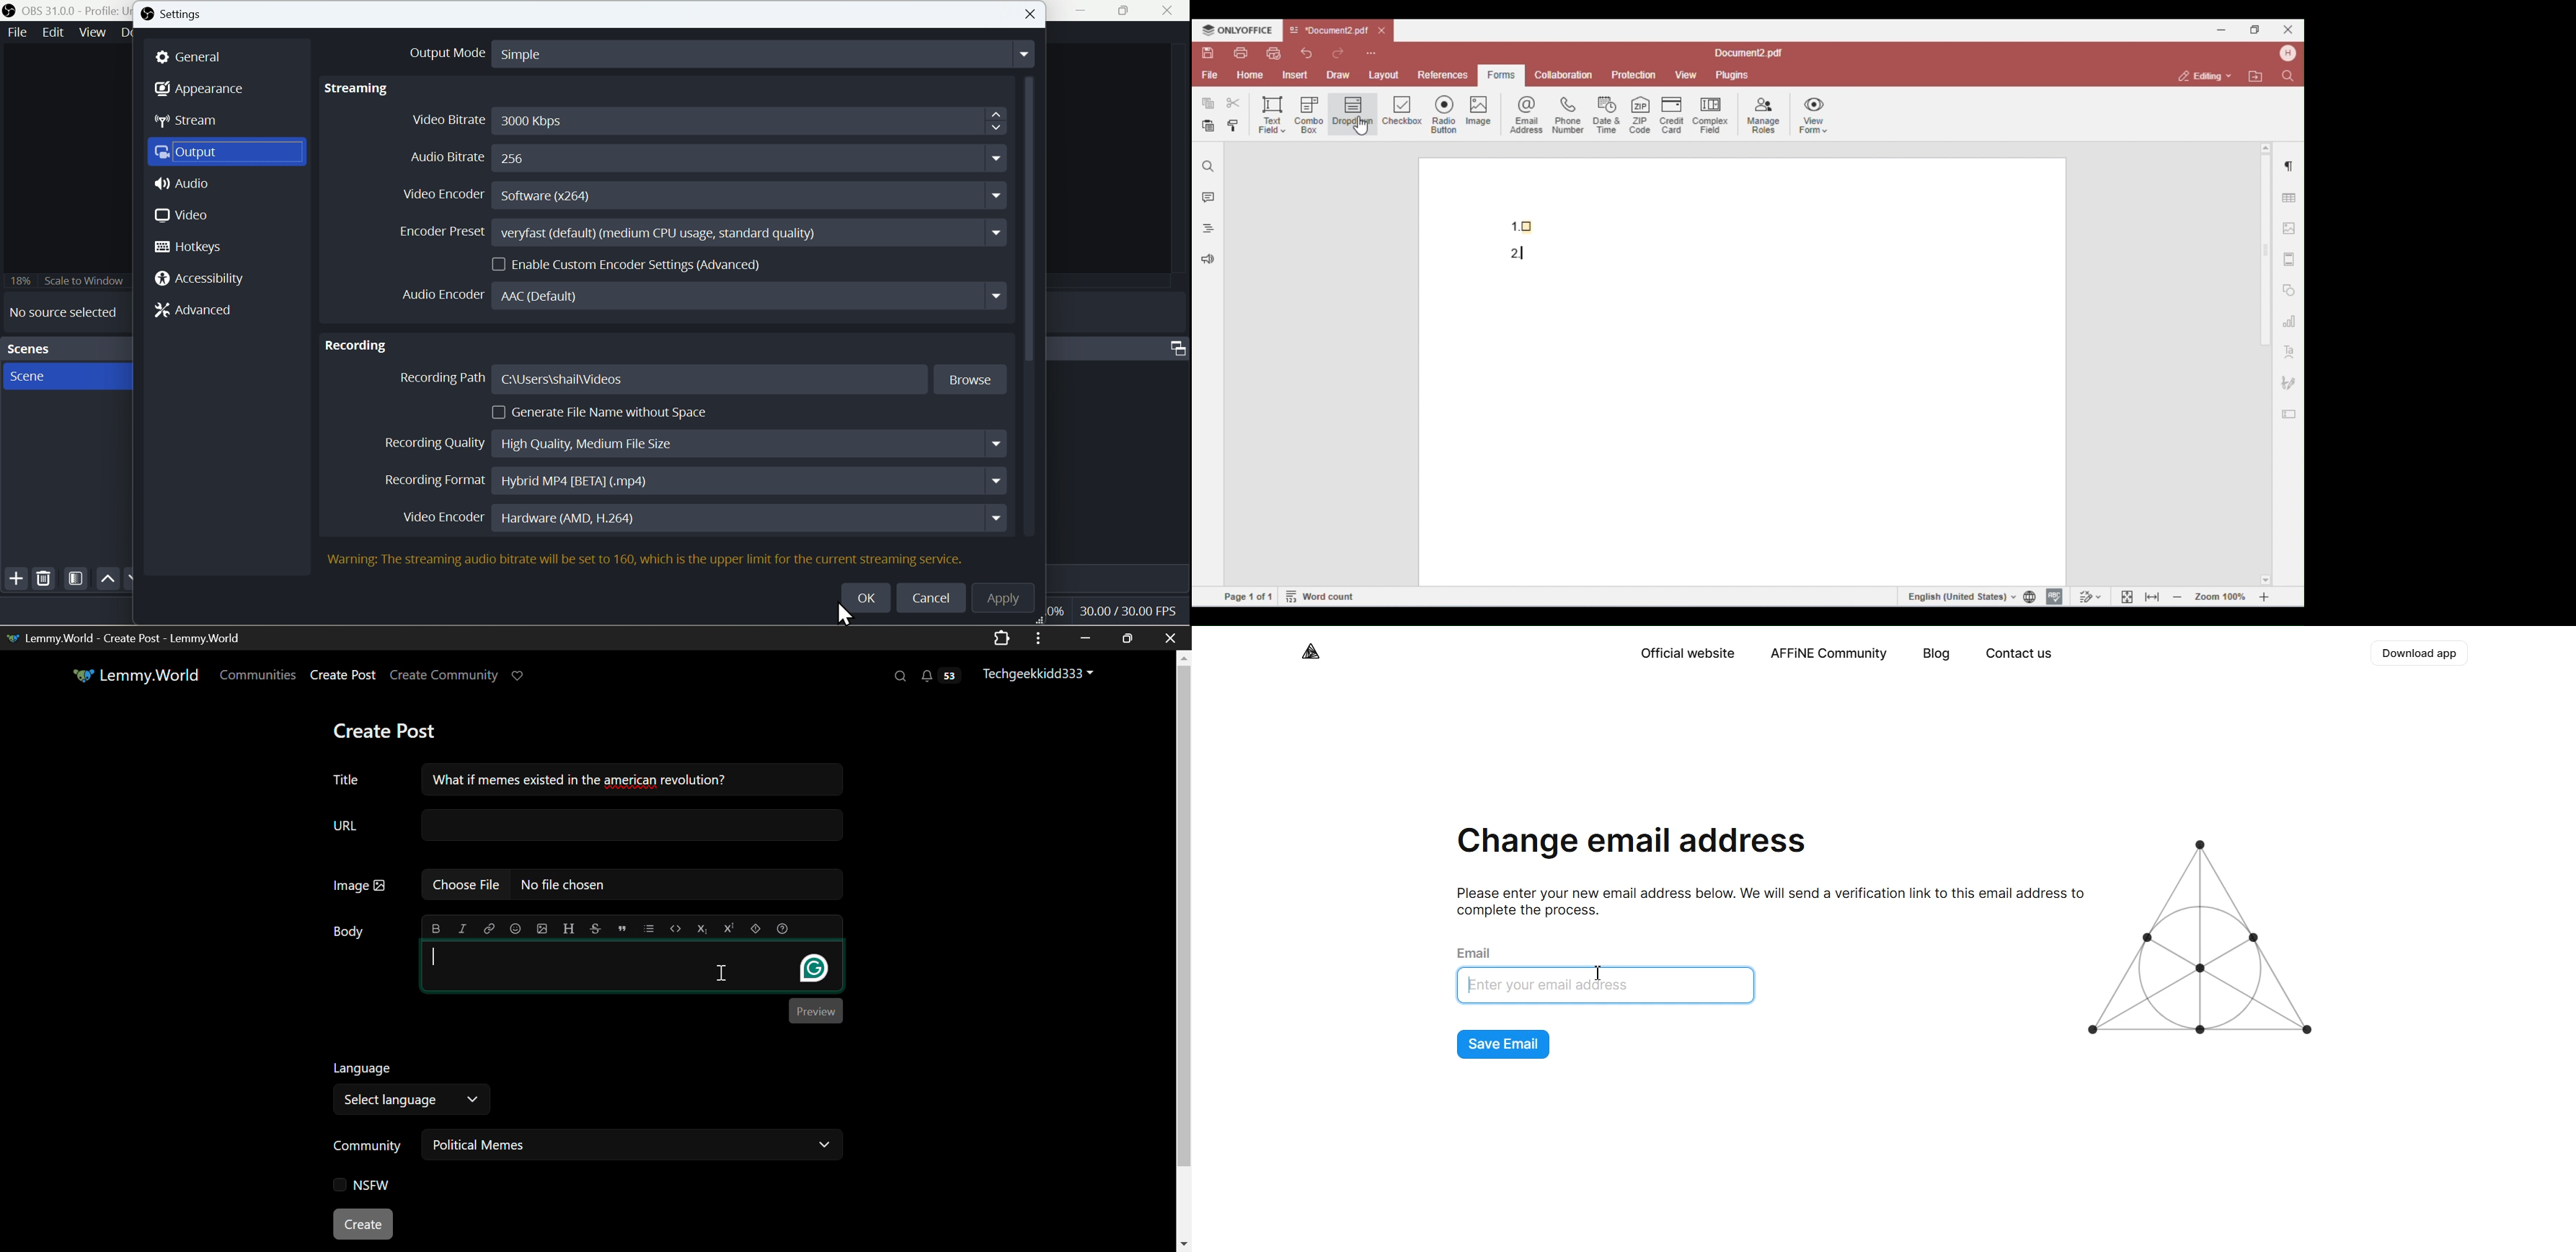  What do you see at coordinates (76, 581) in the screenshot?
I see `Filter` at bounding box center [76, 581].